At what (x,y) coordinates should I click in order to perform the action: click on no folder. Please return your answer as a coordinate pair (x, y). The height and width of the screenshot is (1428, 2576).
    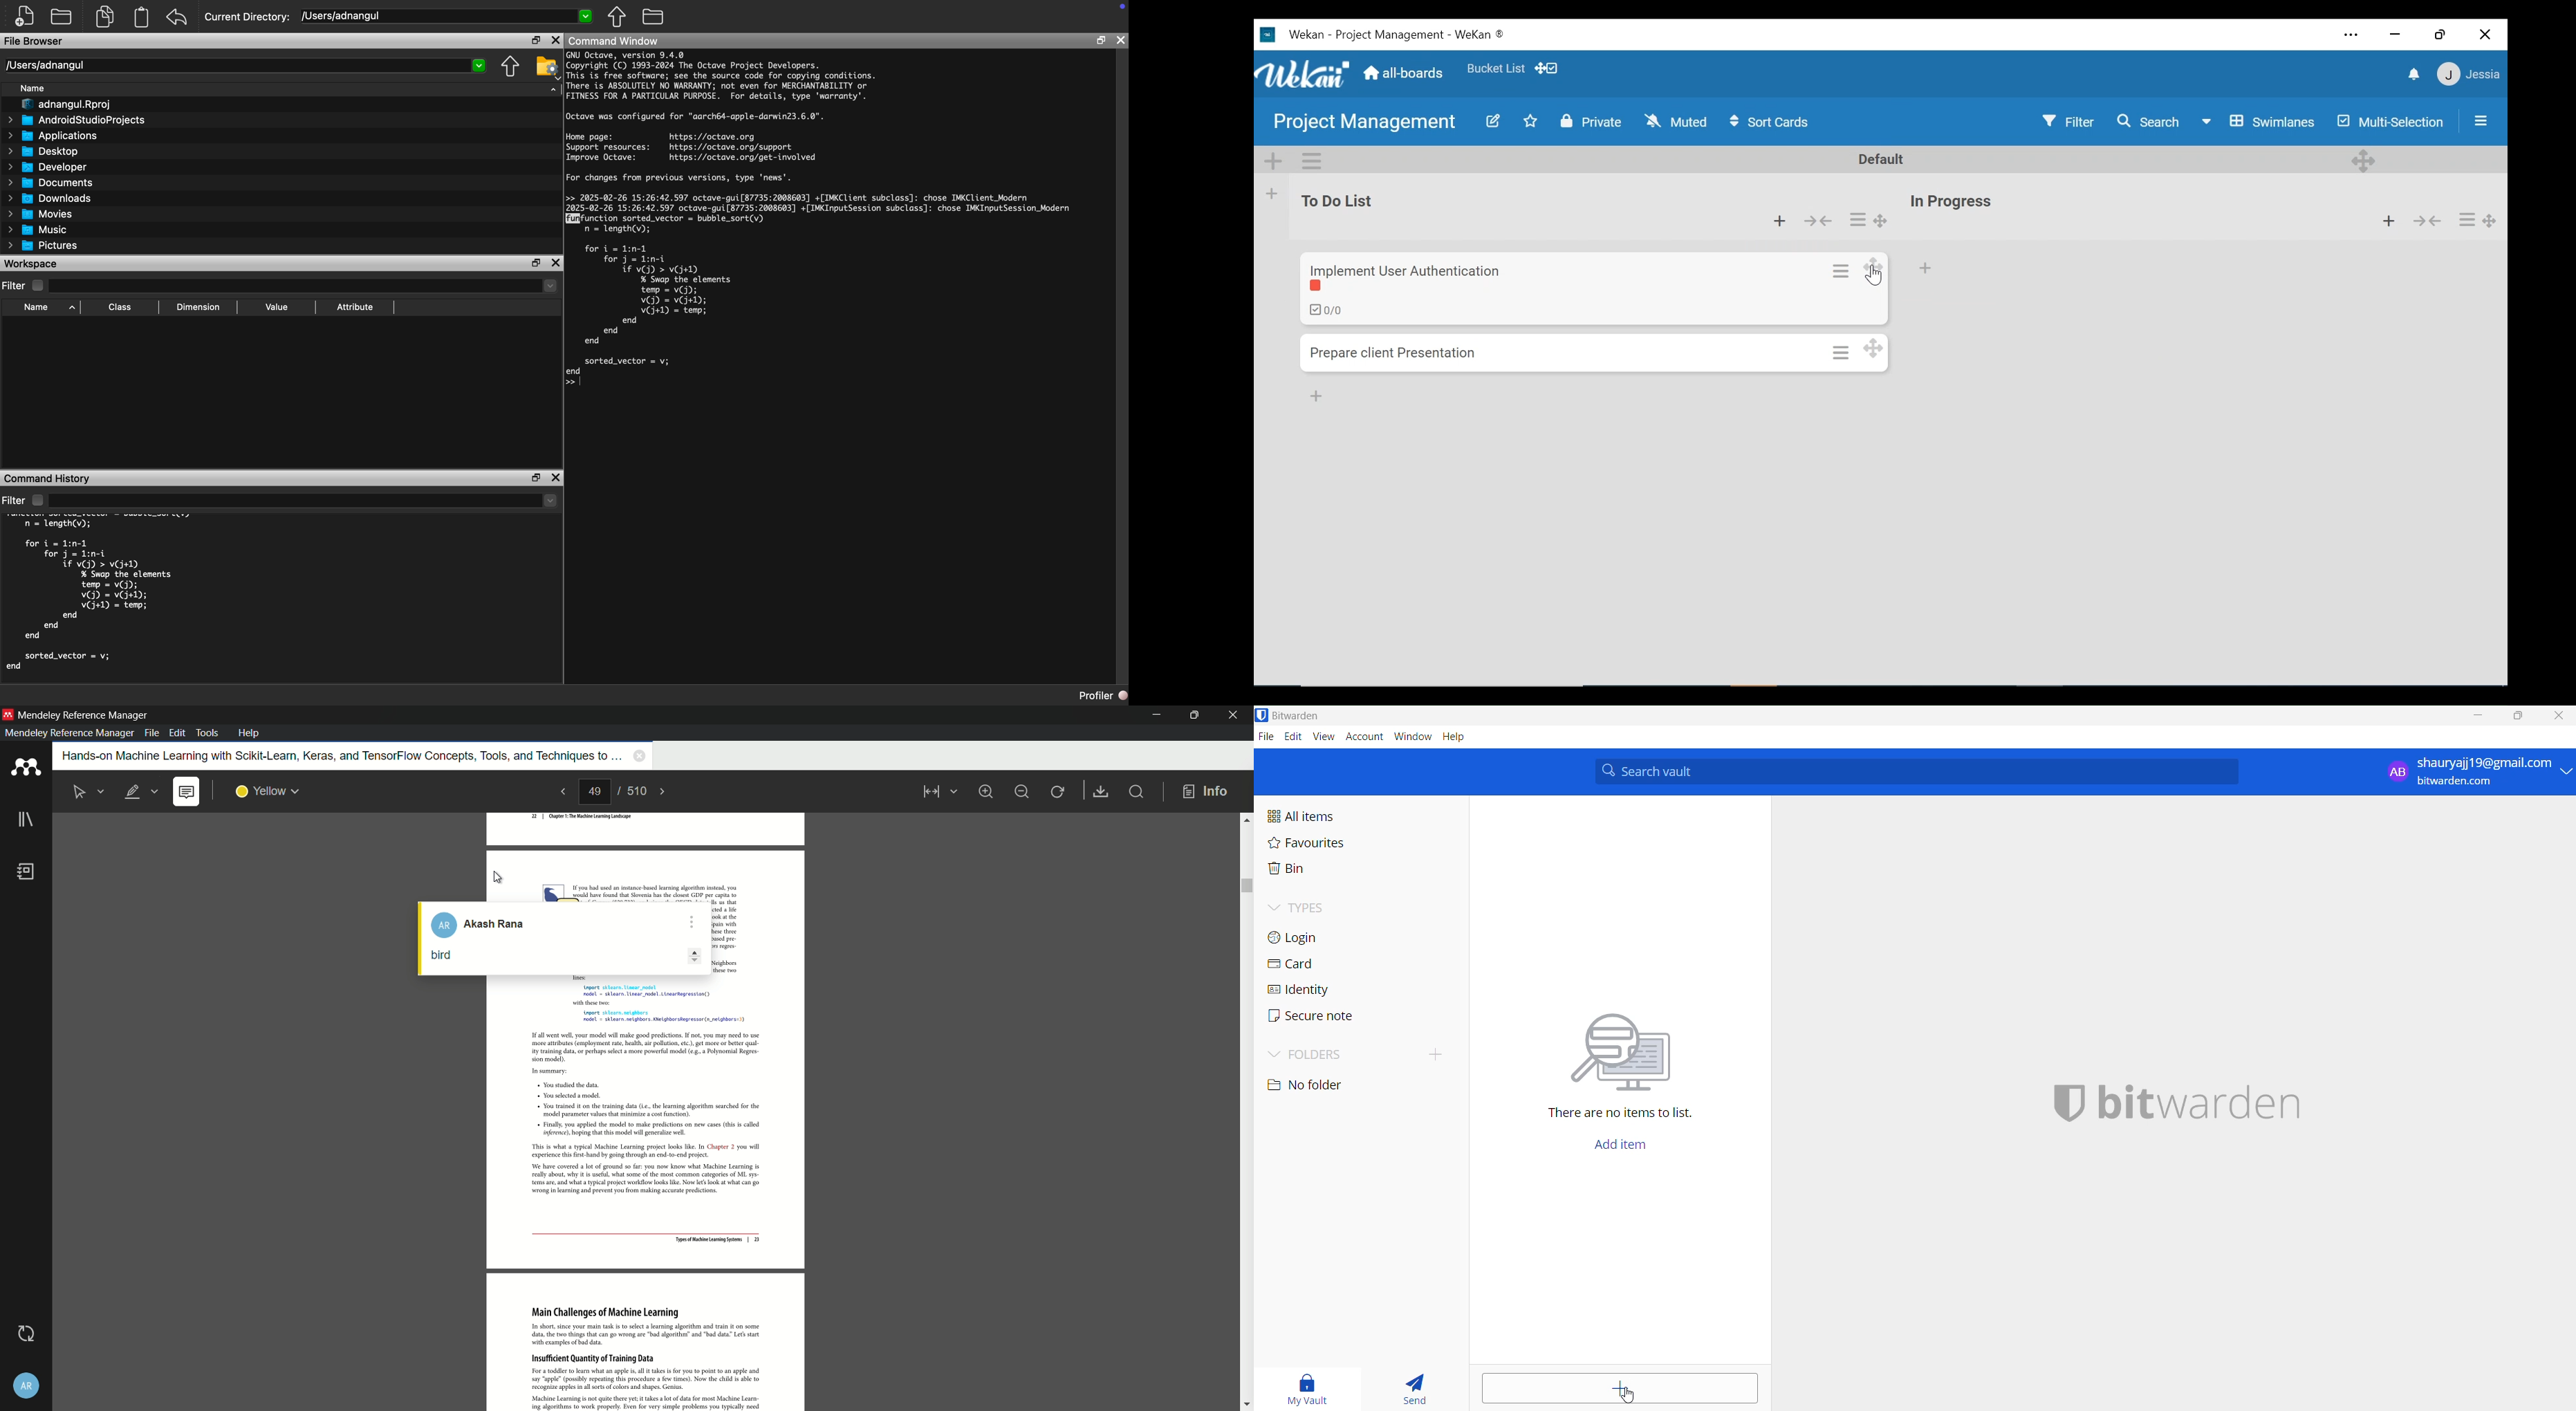
    Looking at the image, I should click on (1348, 1085).